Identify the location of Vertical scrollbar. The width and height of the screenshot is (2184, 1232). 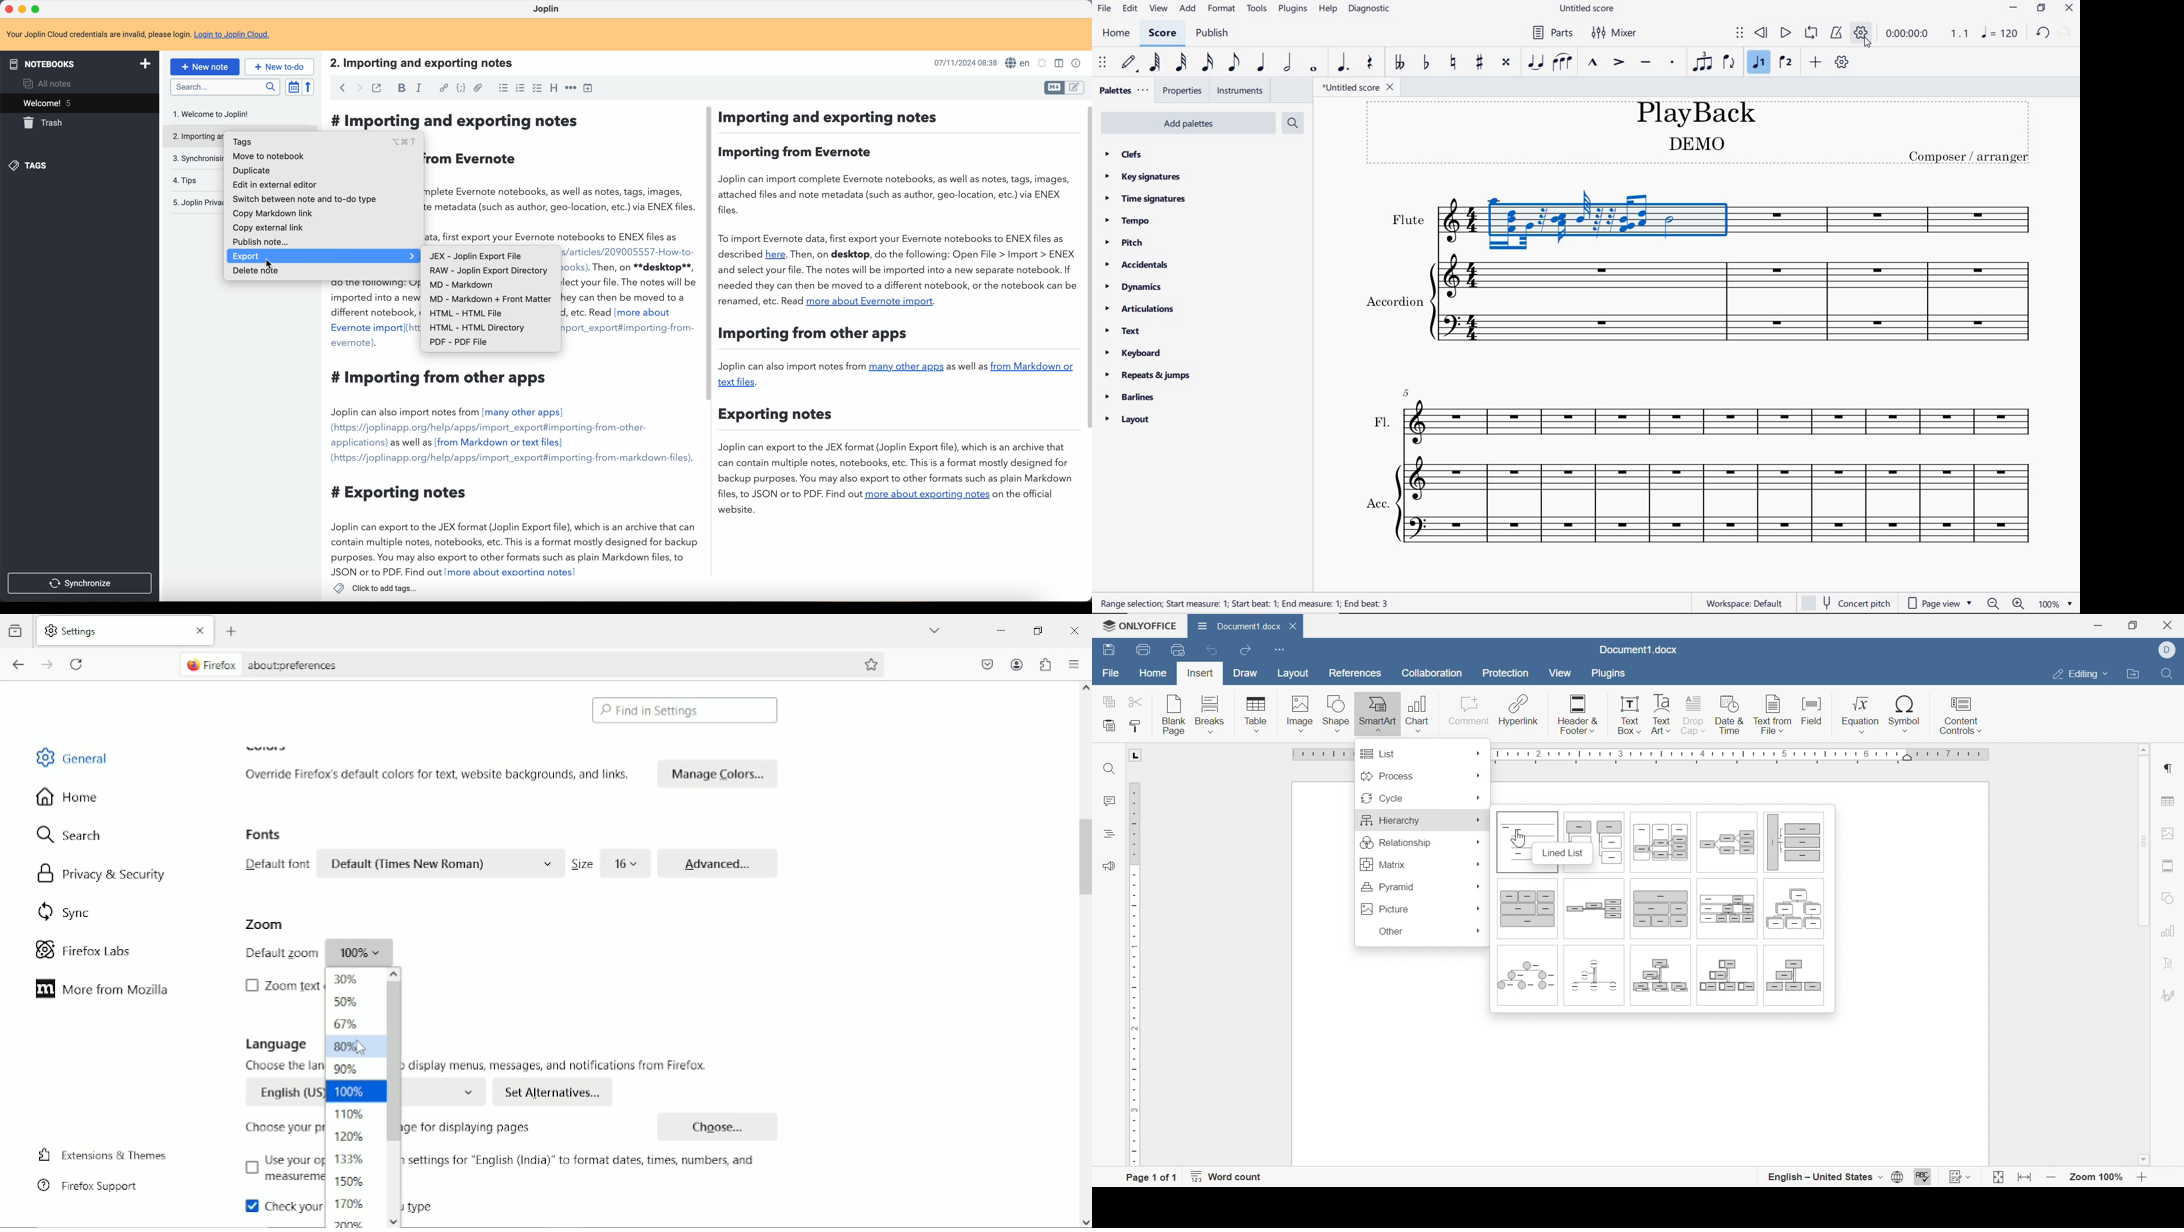
(394, 1061).